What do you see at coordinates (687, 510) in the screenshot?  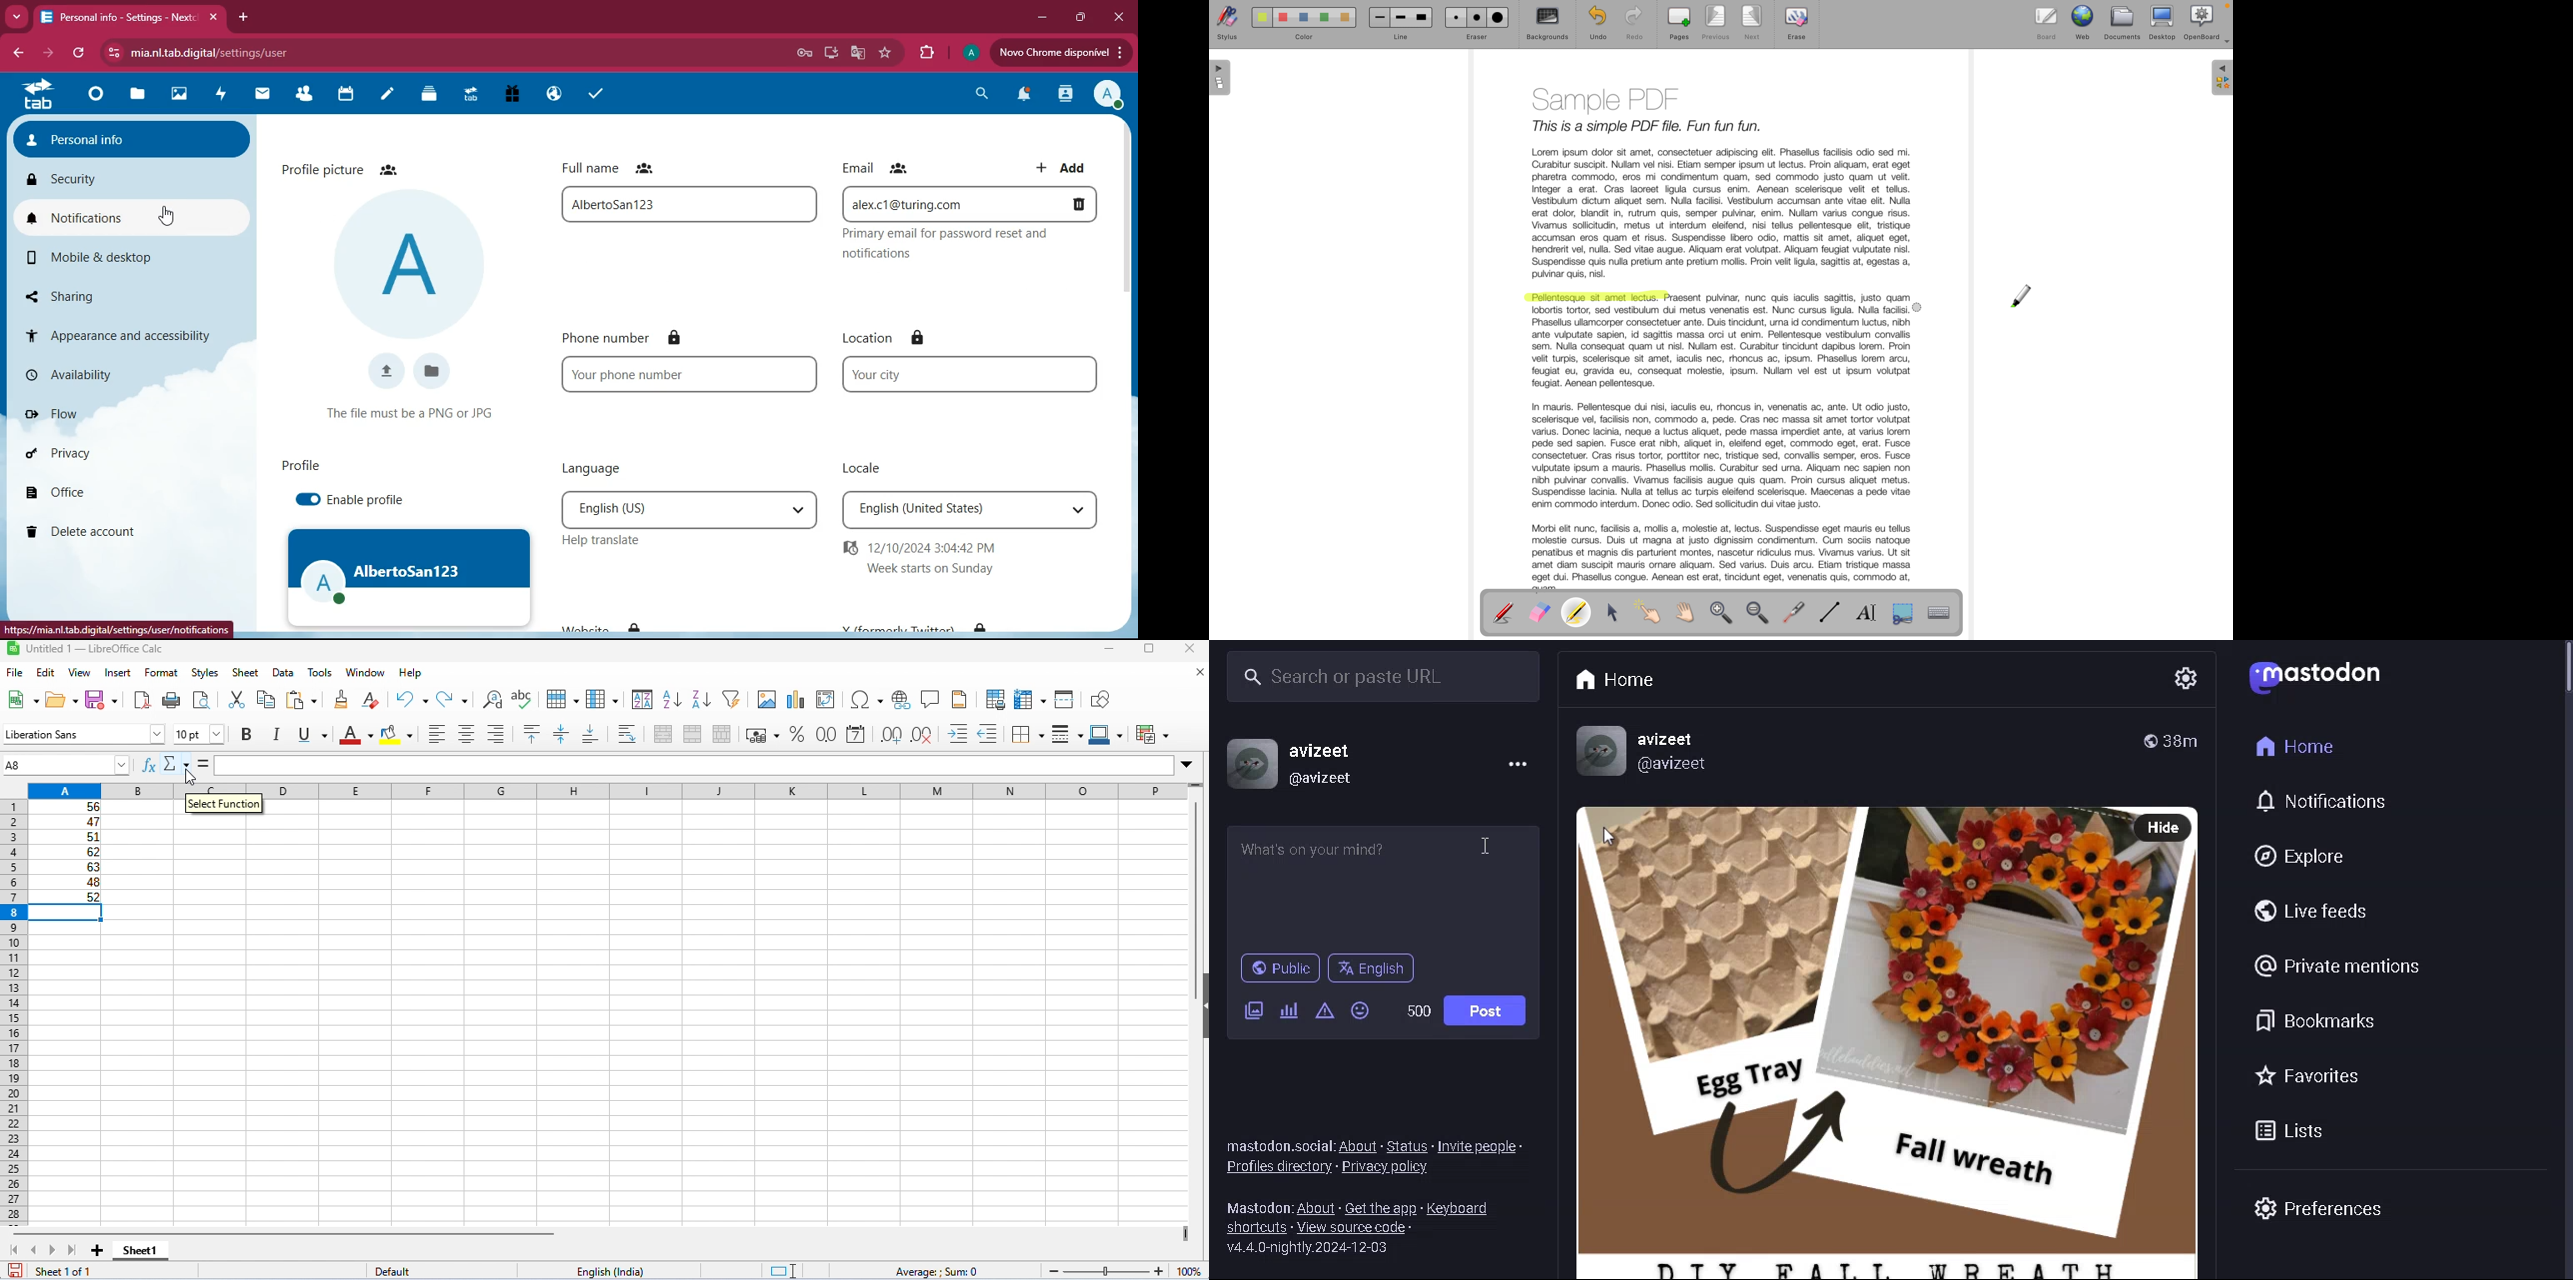 I see `language` at bounding box center [687, 510].